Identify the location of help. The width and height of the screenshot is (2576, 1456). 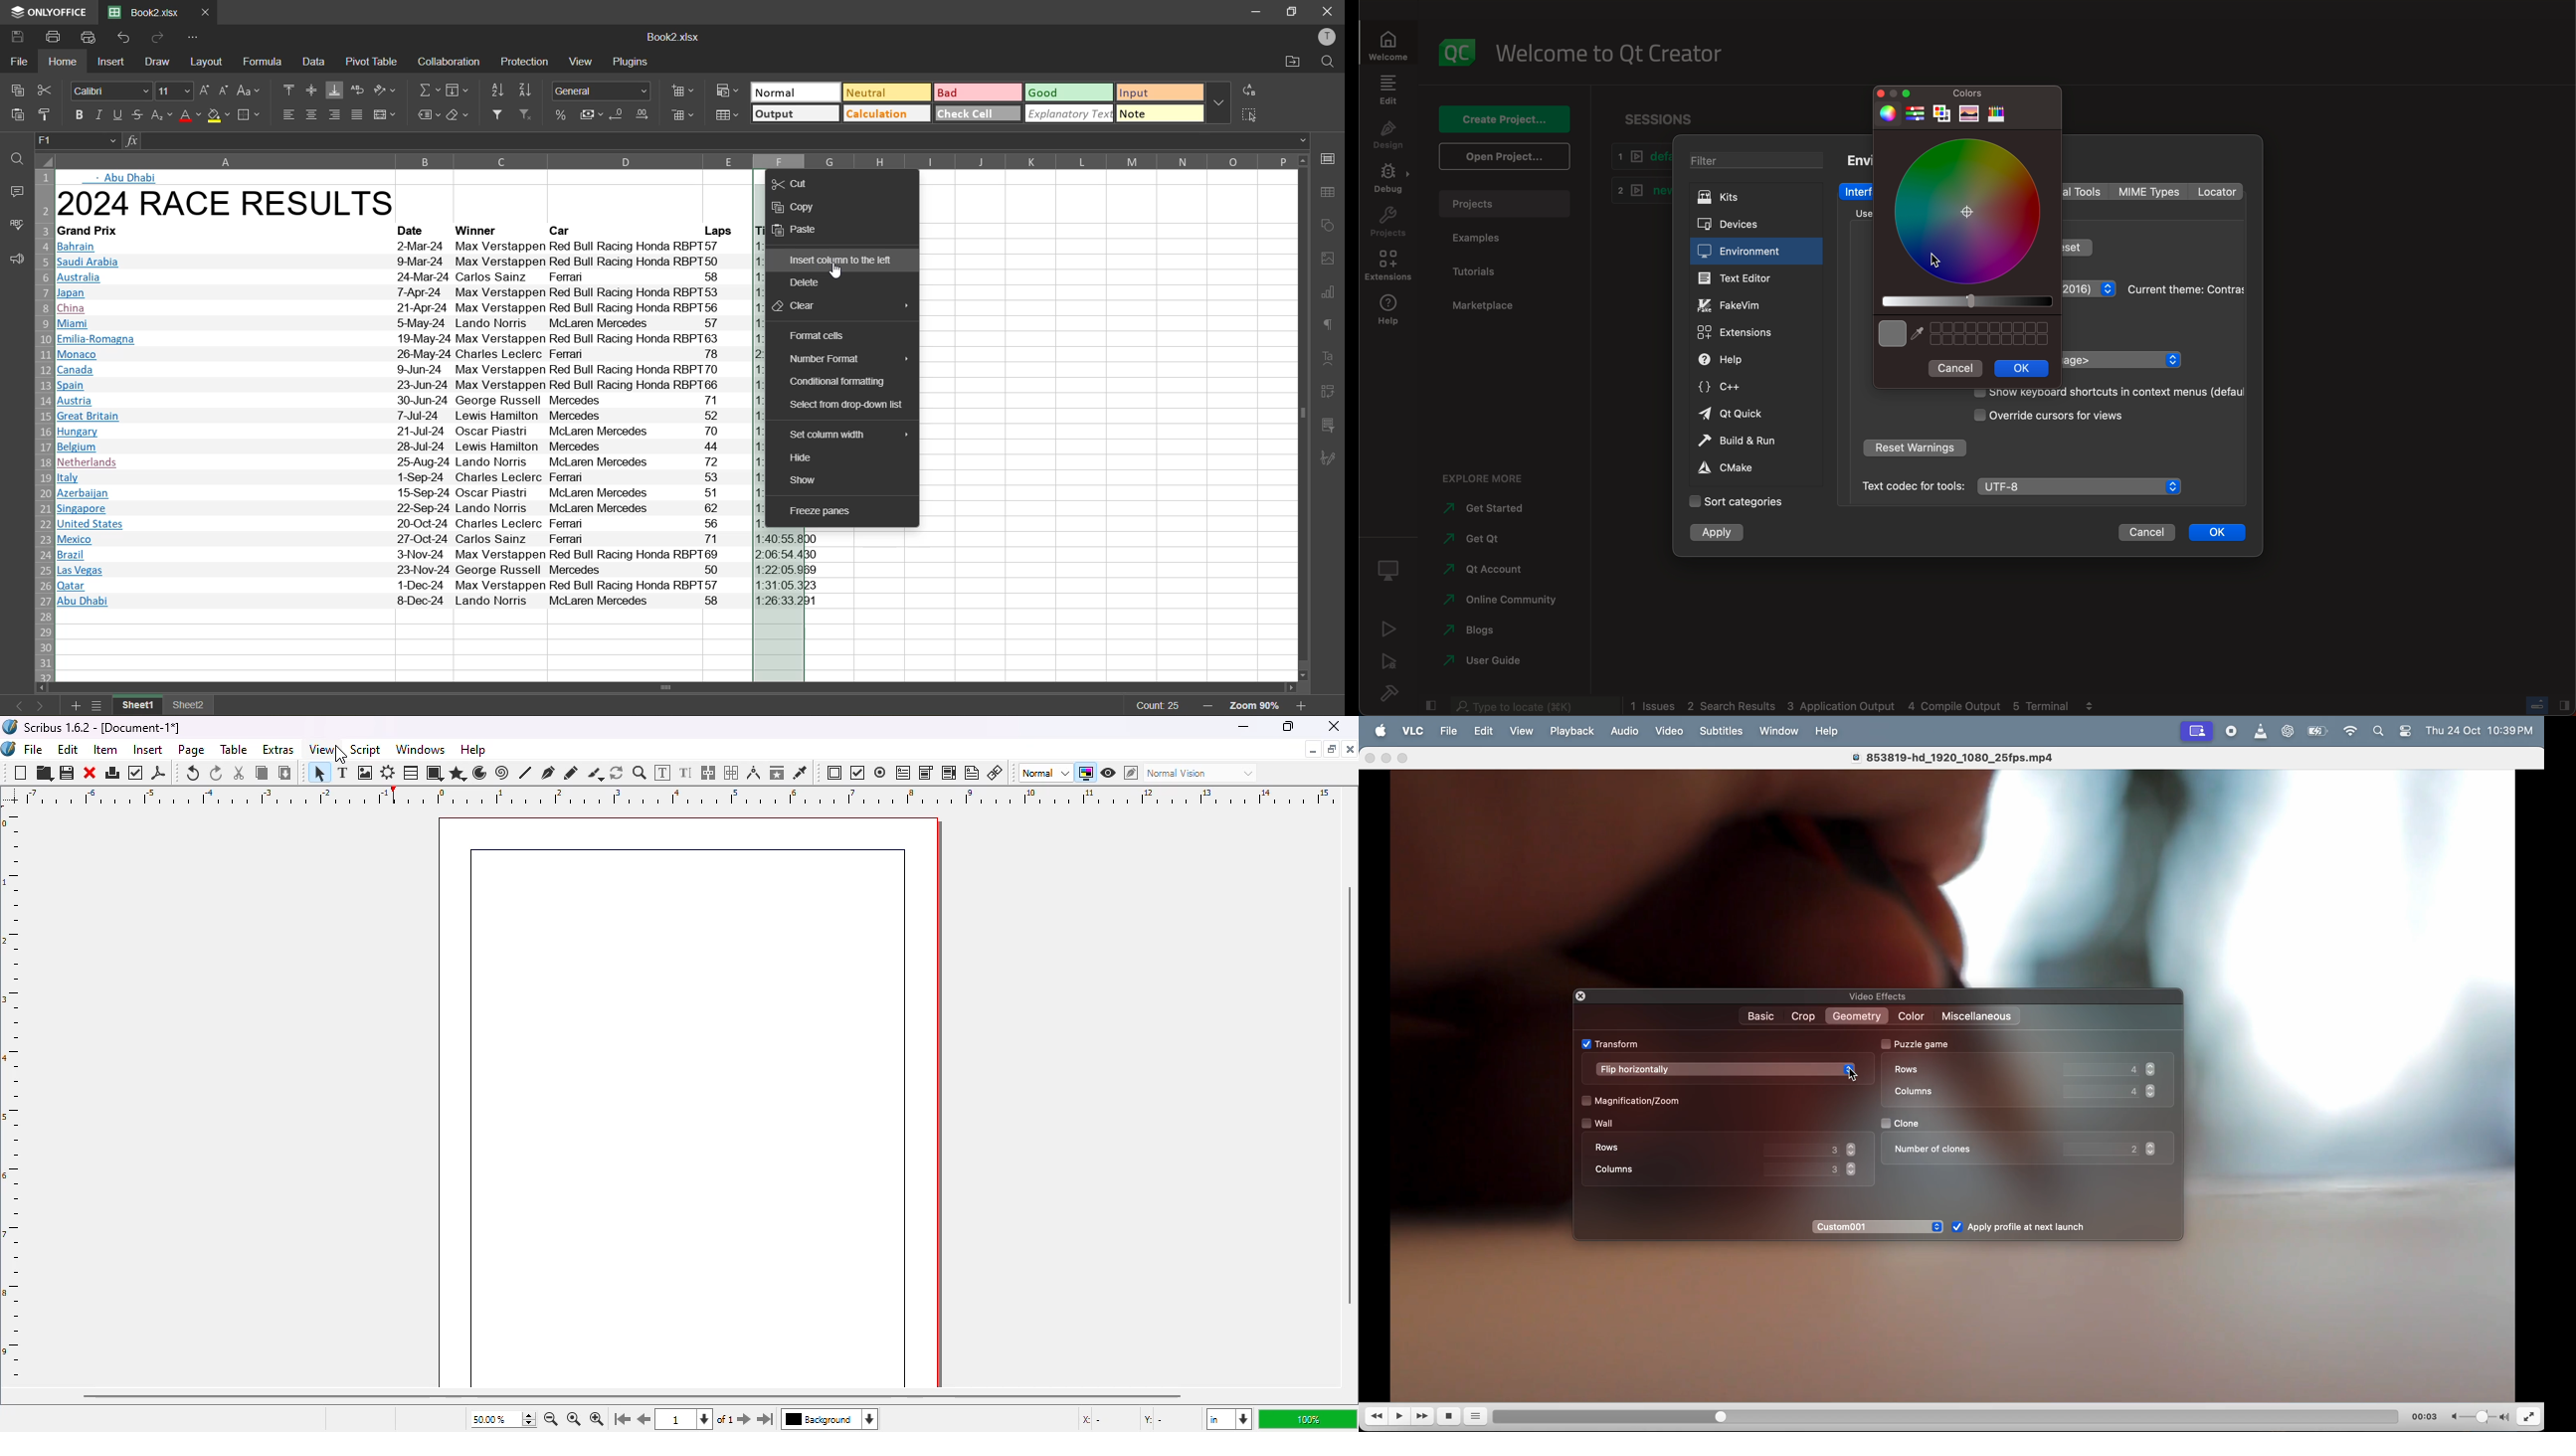
(473, 750).